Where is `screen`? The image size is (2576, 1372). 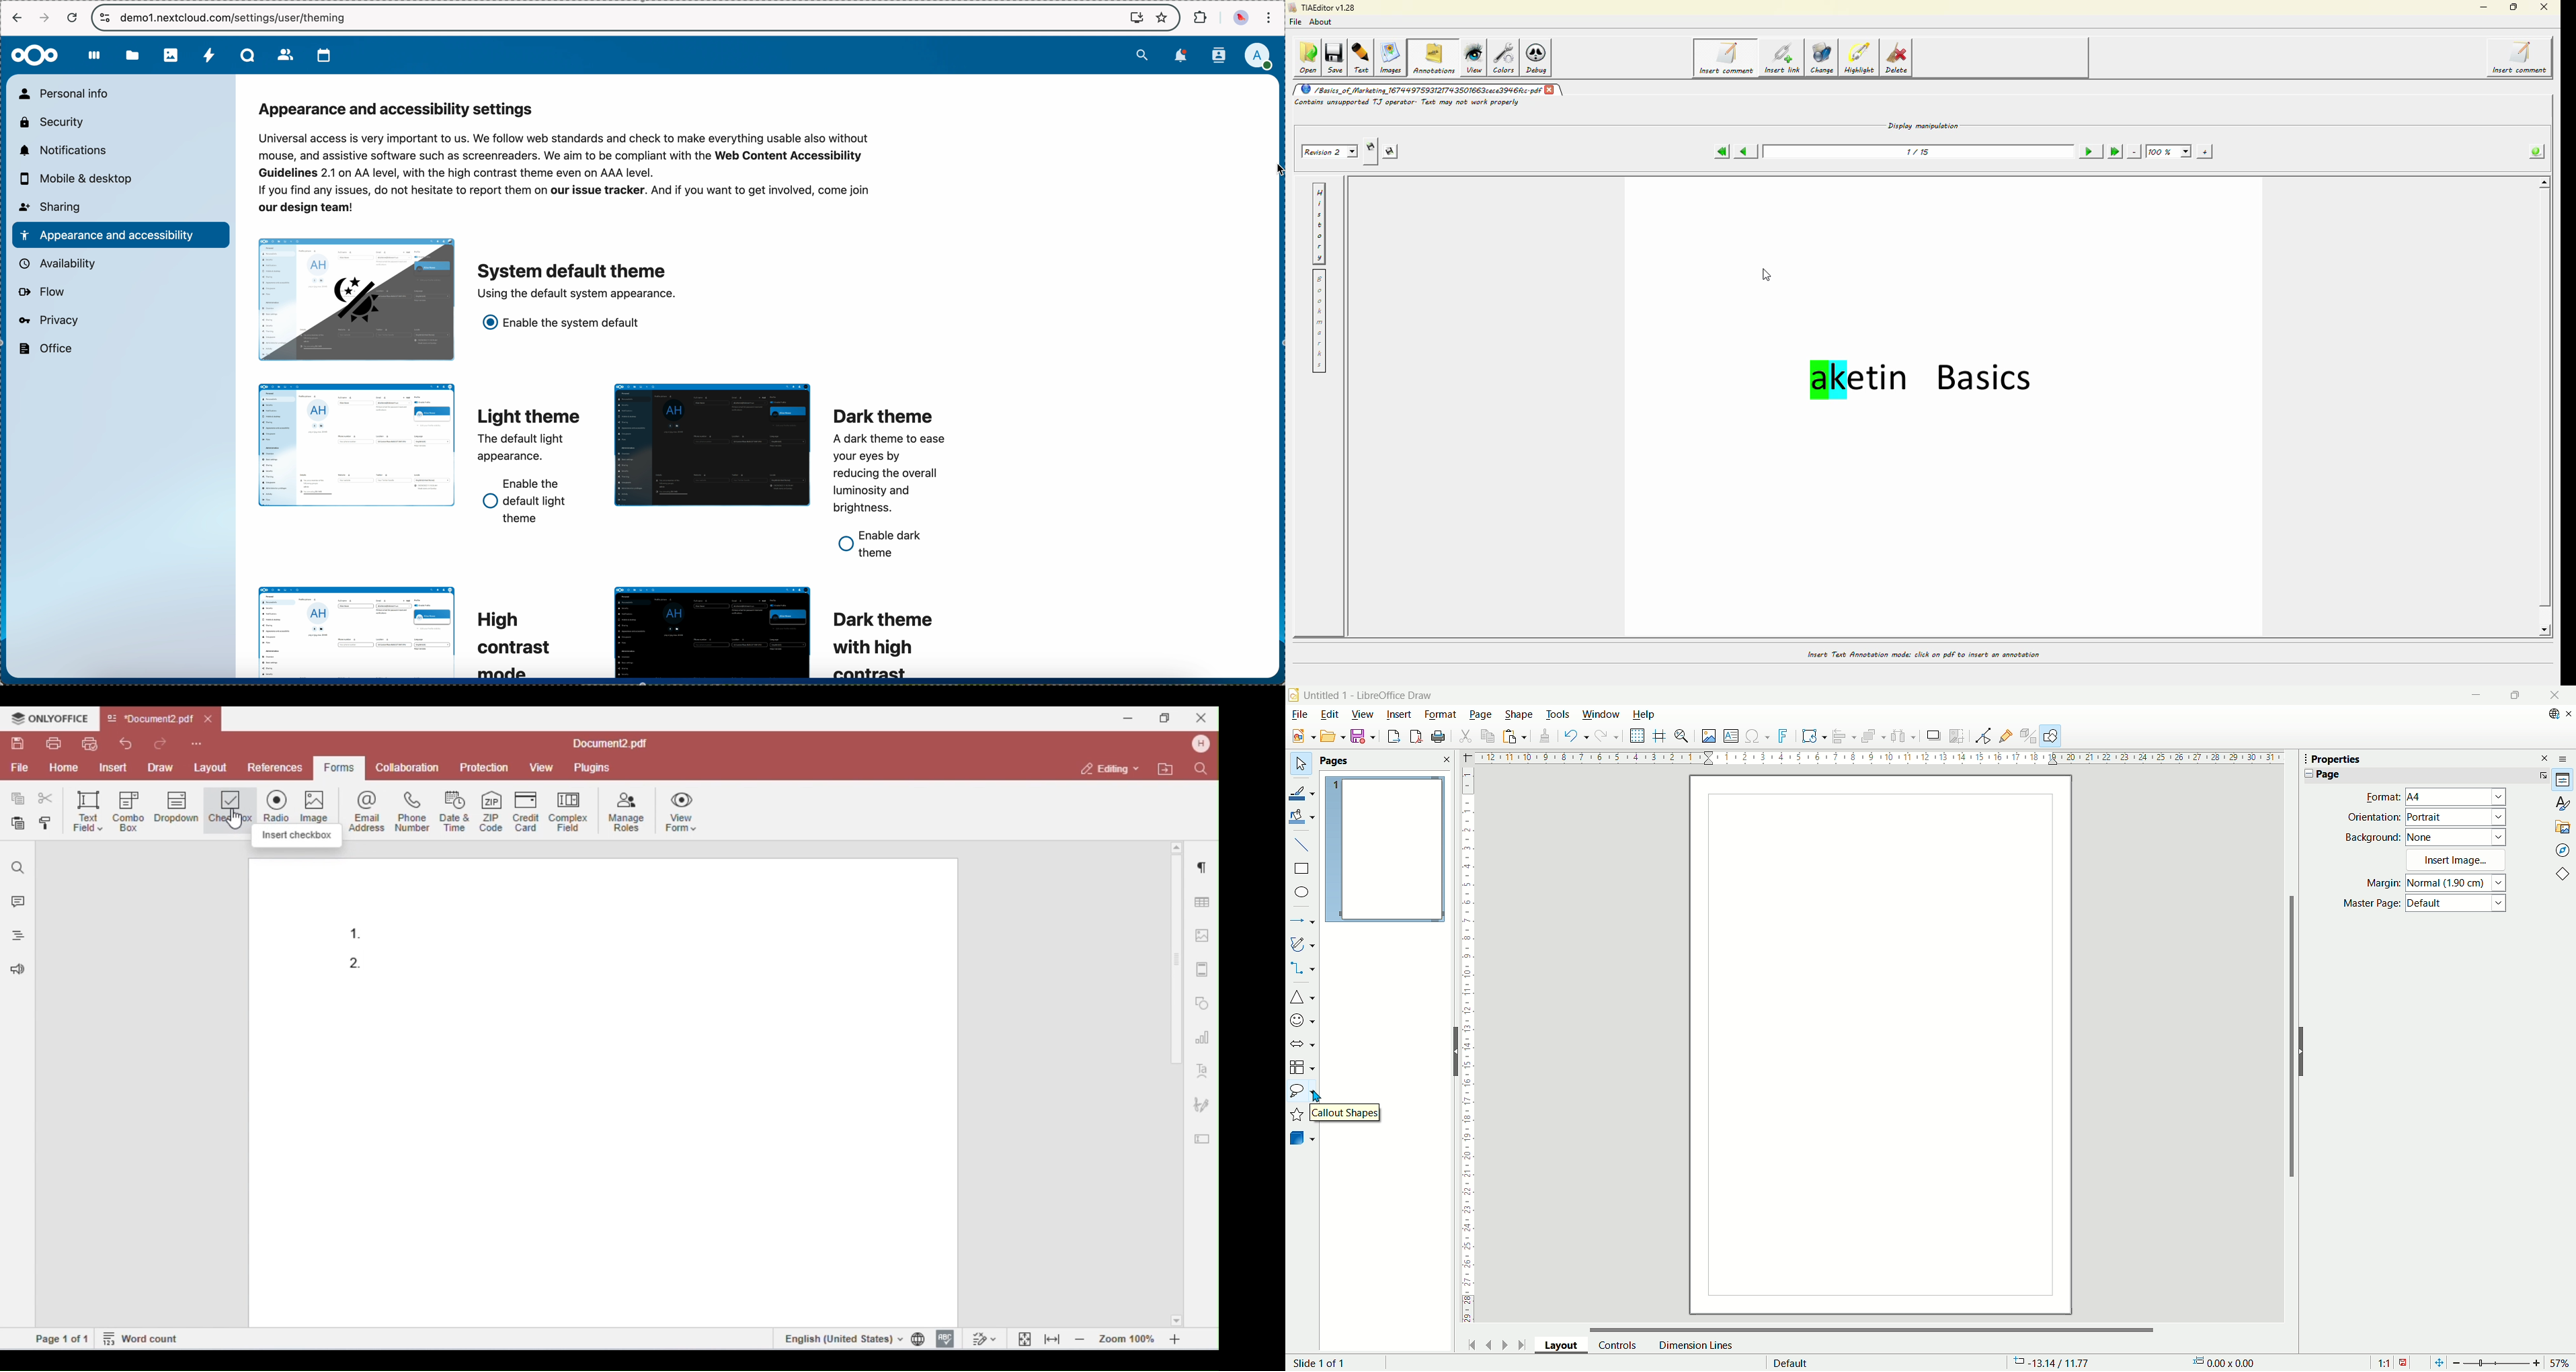 screen is located at coordinates (1132, 18).